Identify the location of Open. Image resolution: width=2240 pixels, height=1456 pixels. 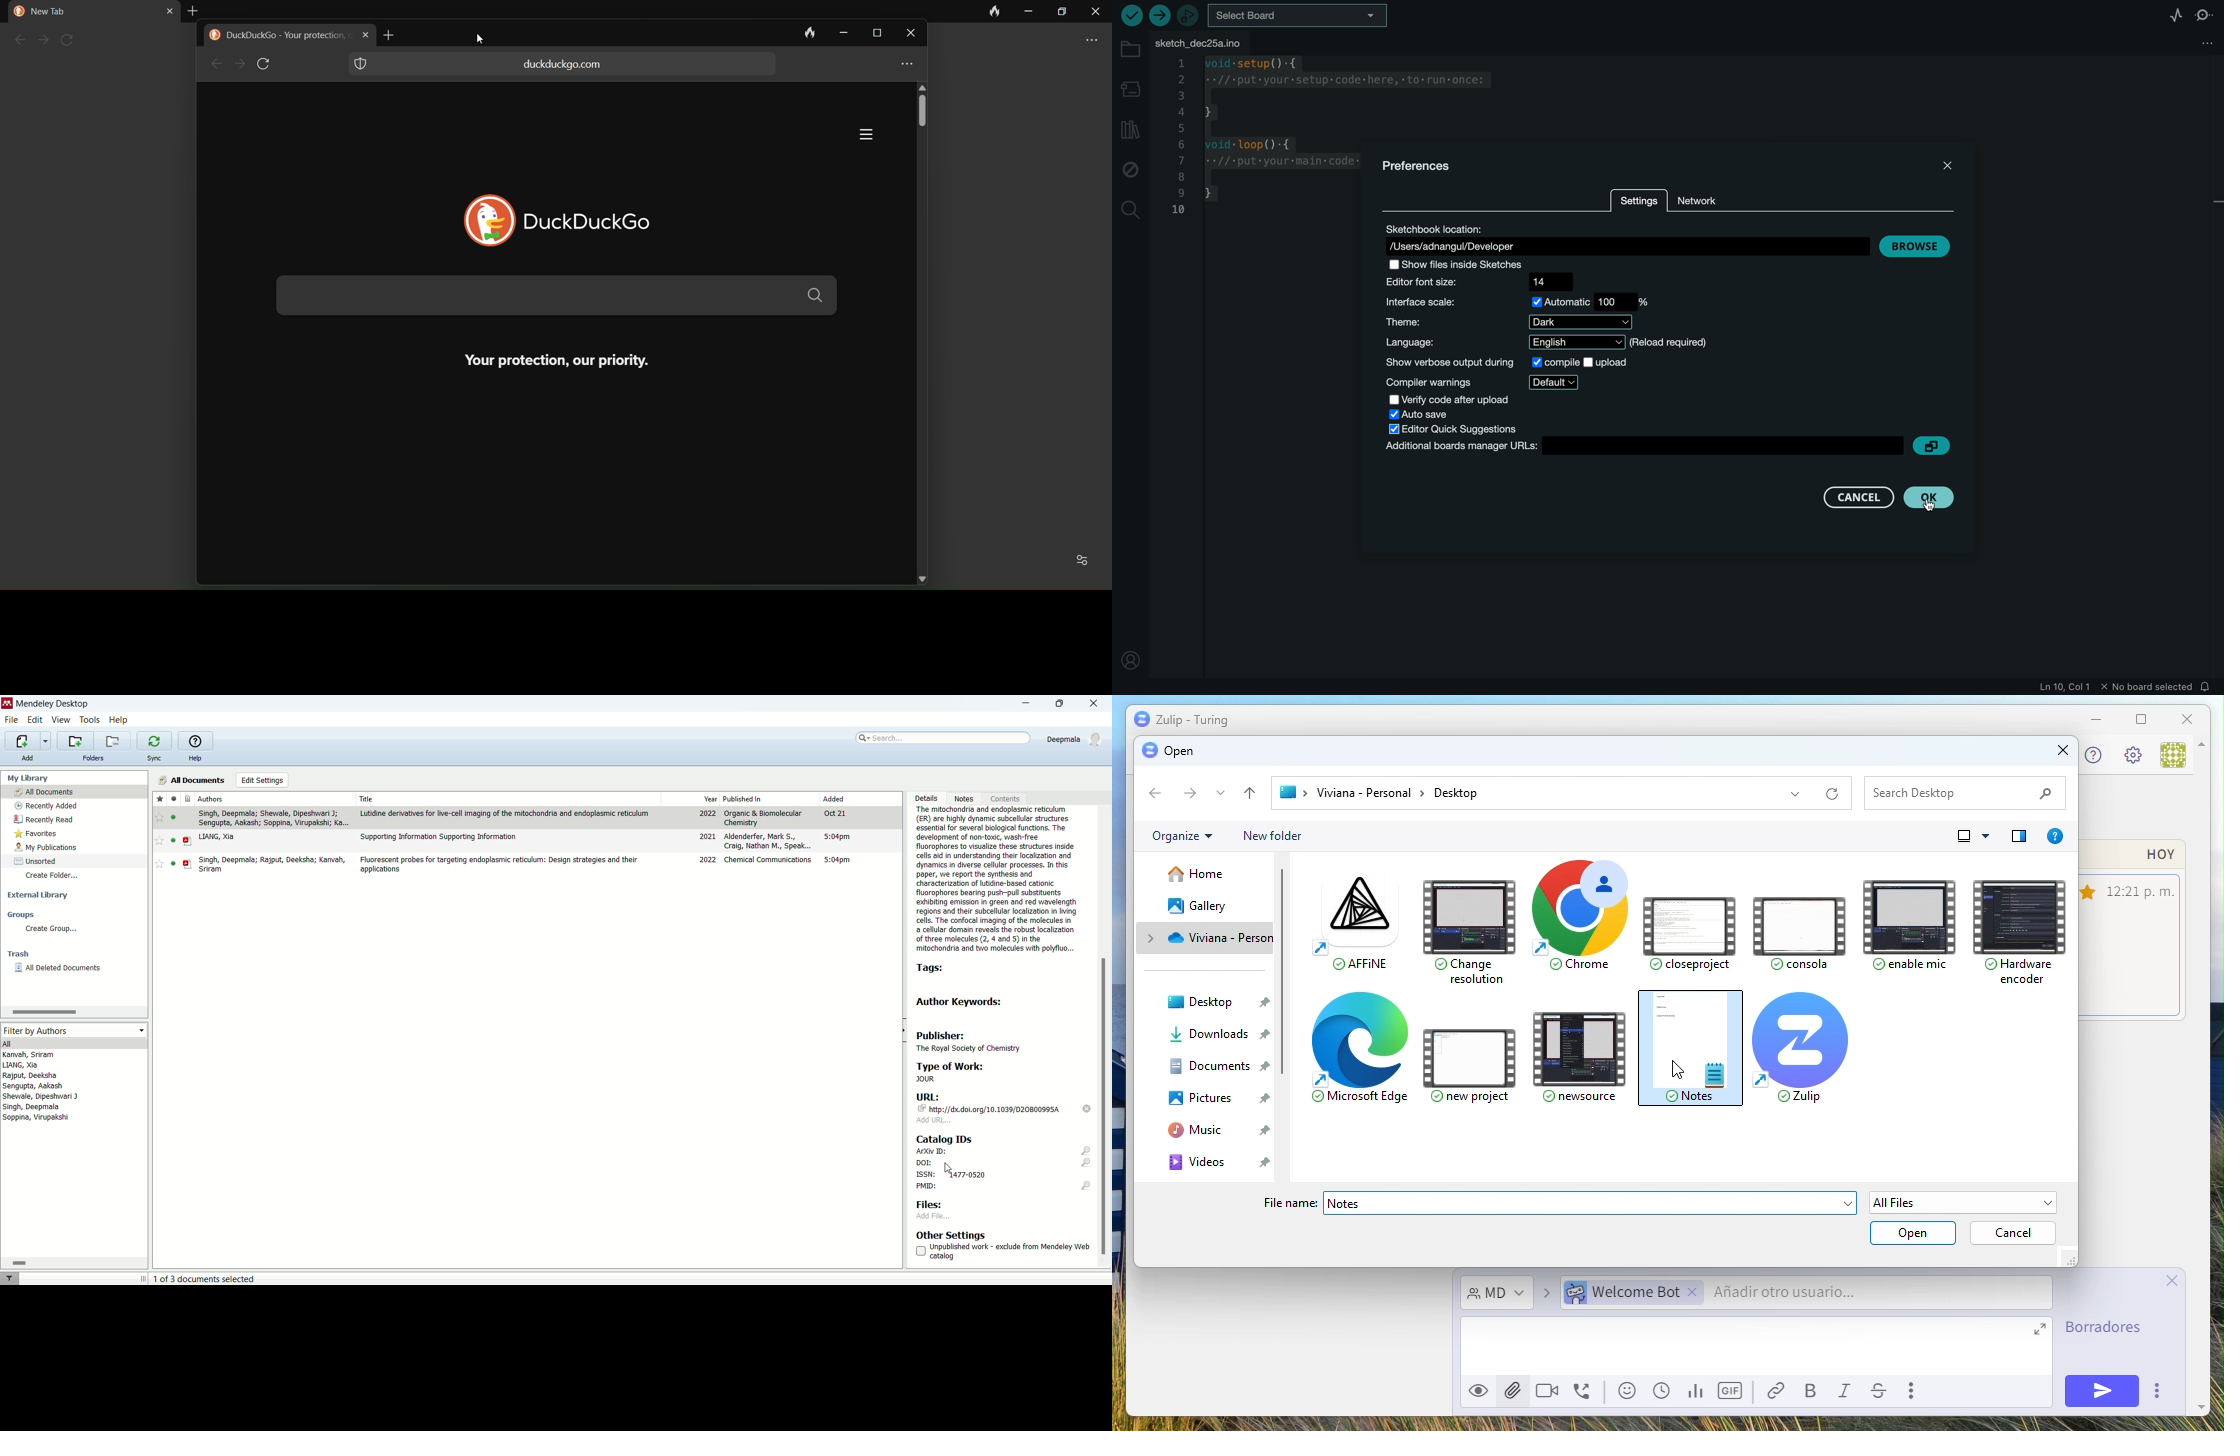
(1167, 750).